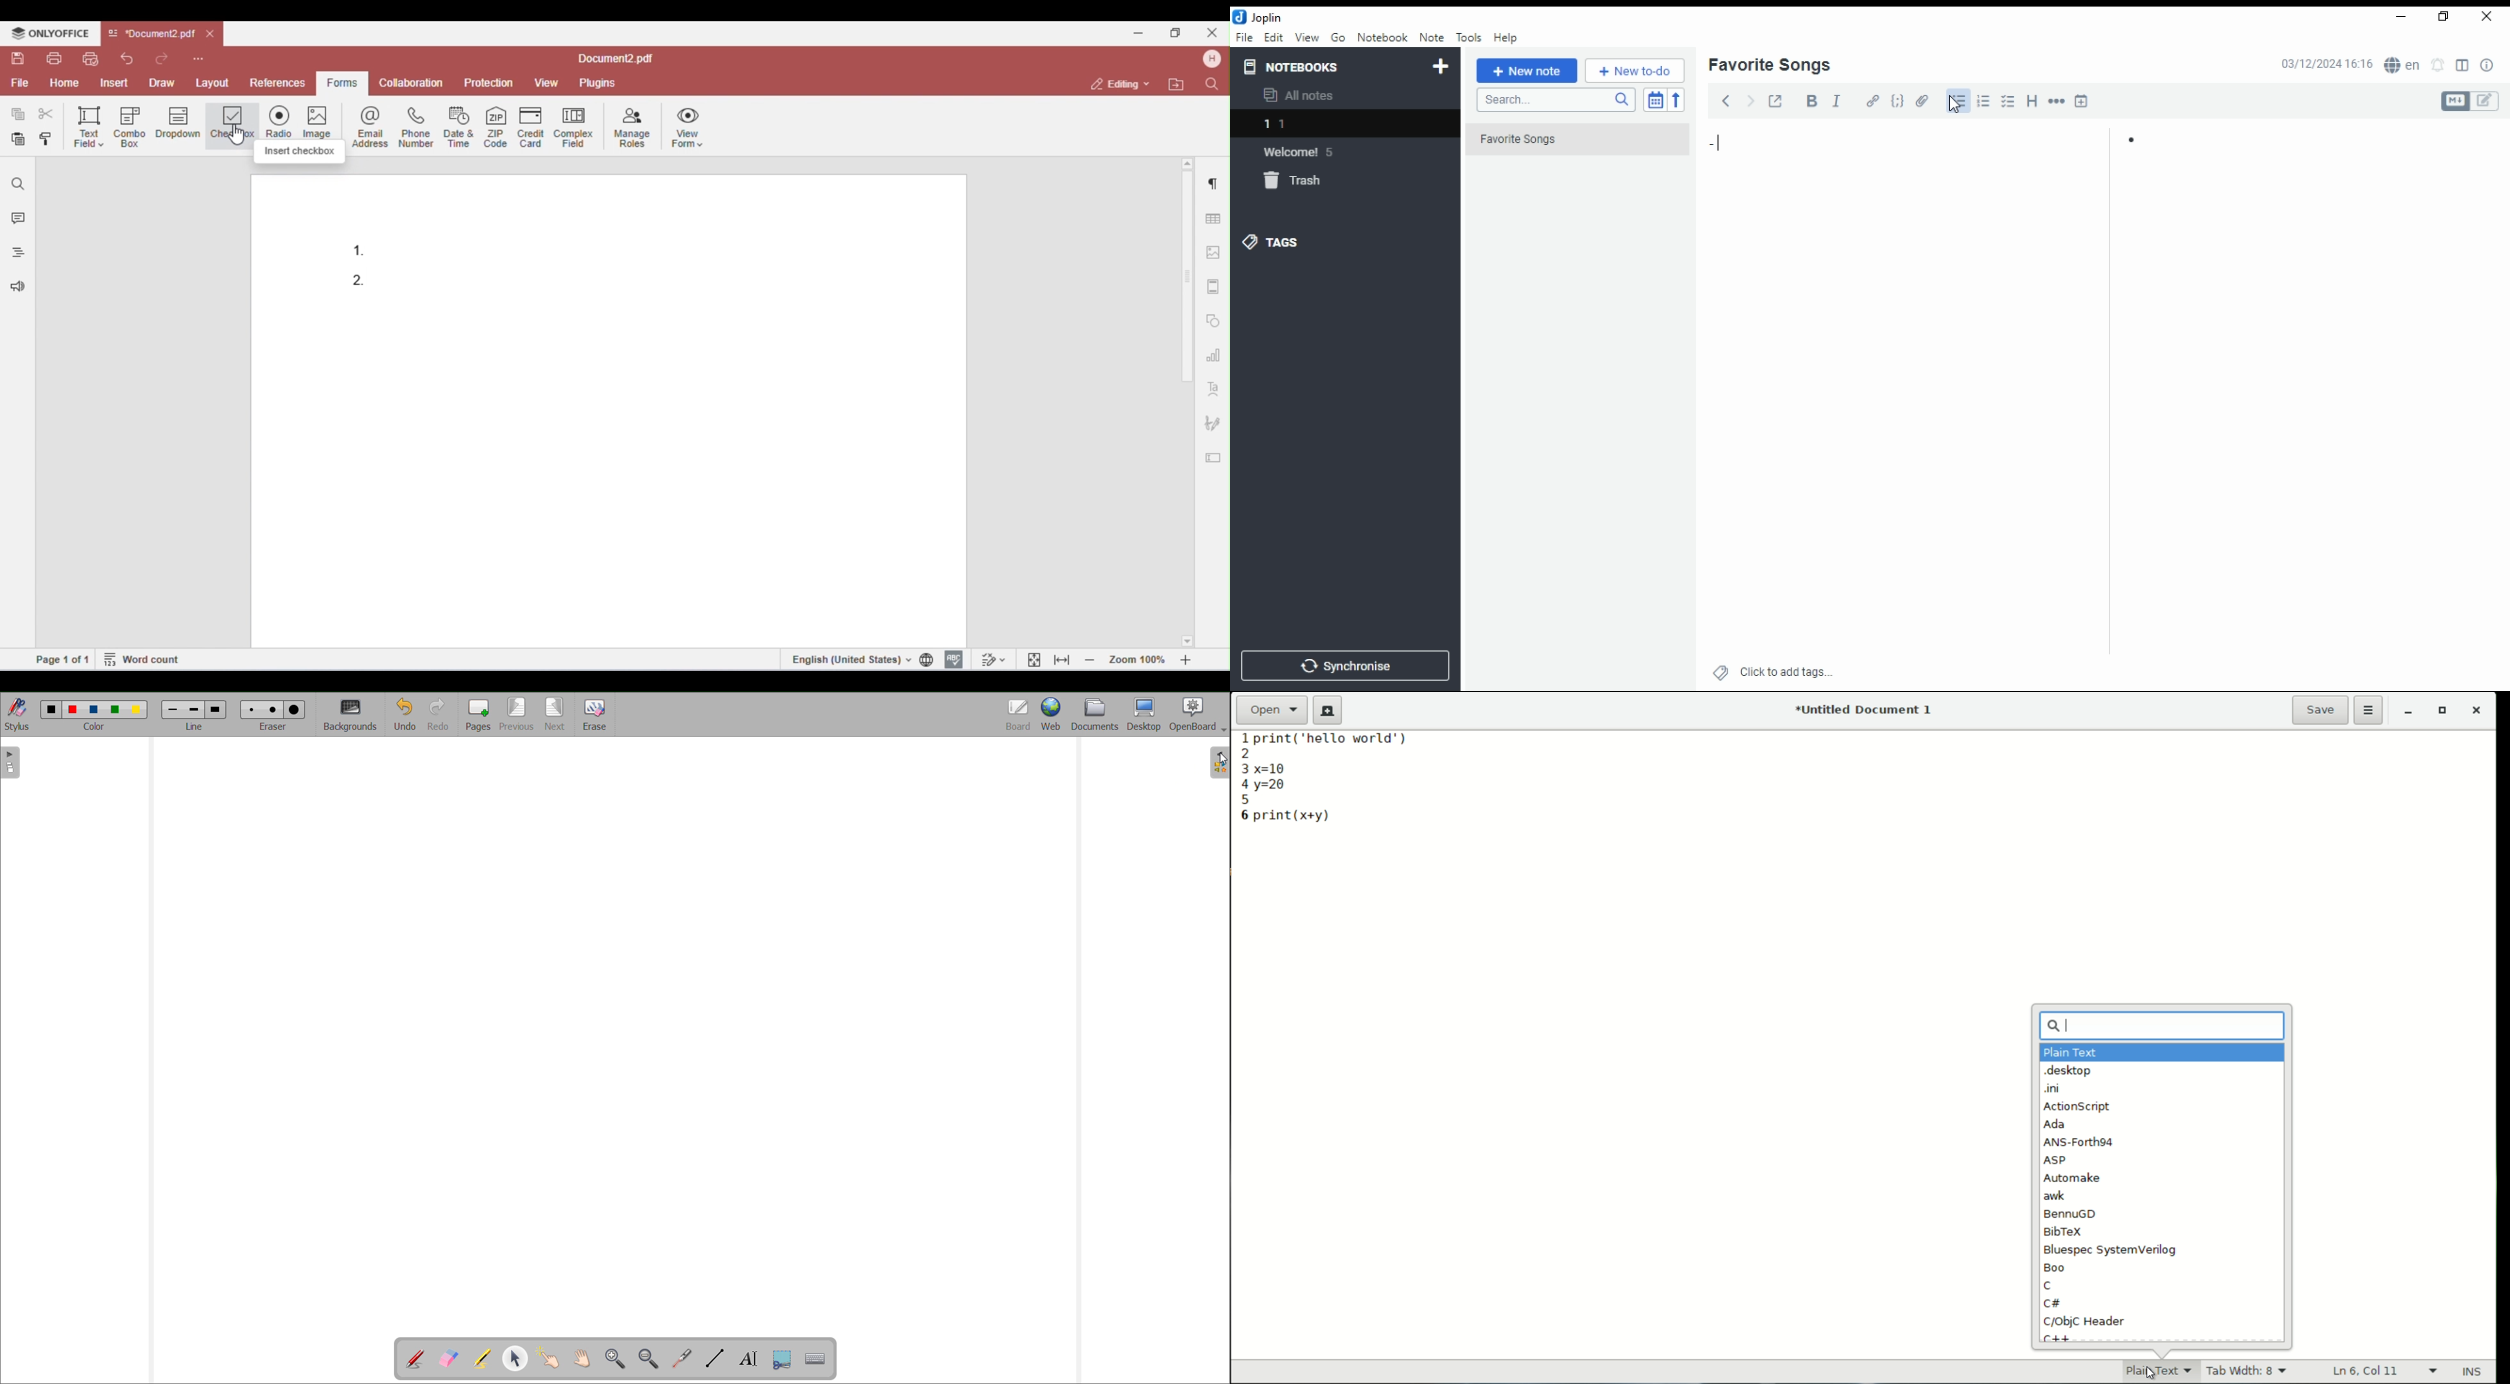 The width and height of the screenshot is (2520, 1400). I want to click on notebook 1, so click(1303, 126).